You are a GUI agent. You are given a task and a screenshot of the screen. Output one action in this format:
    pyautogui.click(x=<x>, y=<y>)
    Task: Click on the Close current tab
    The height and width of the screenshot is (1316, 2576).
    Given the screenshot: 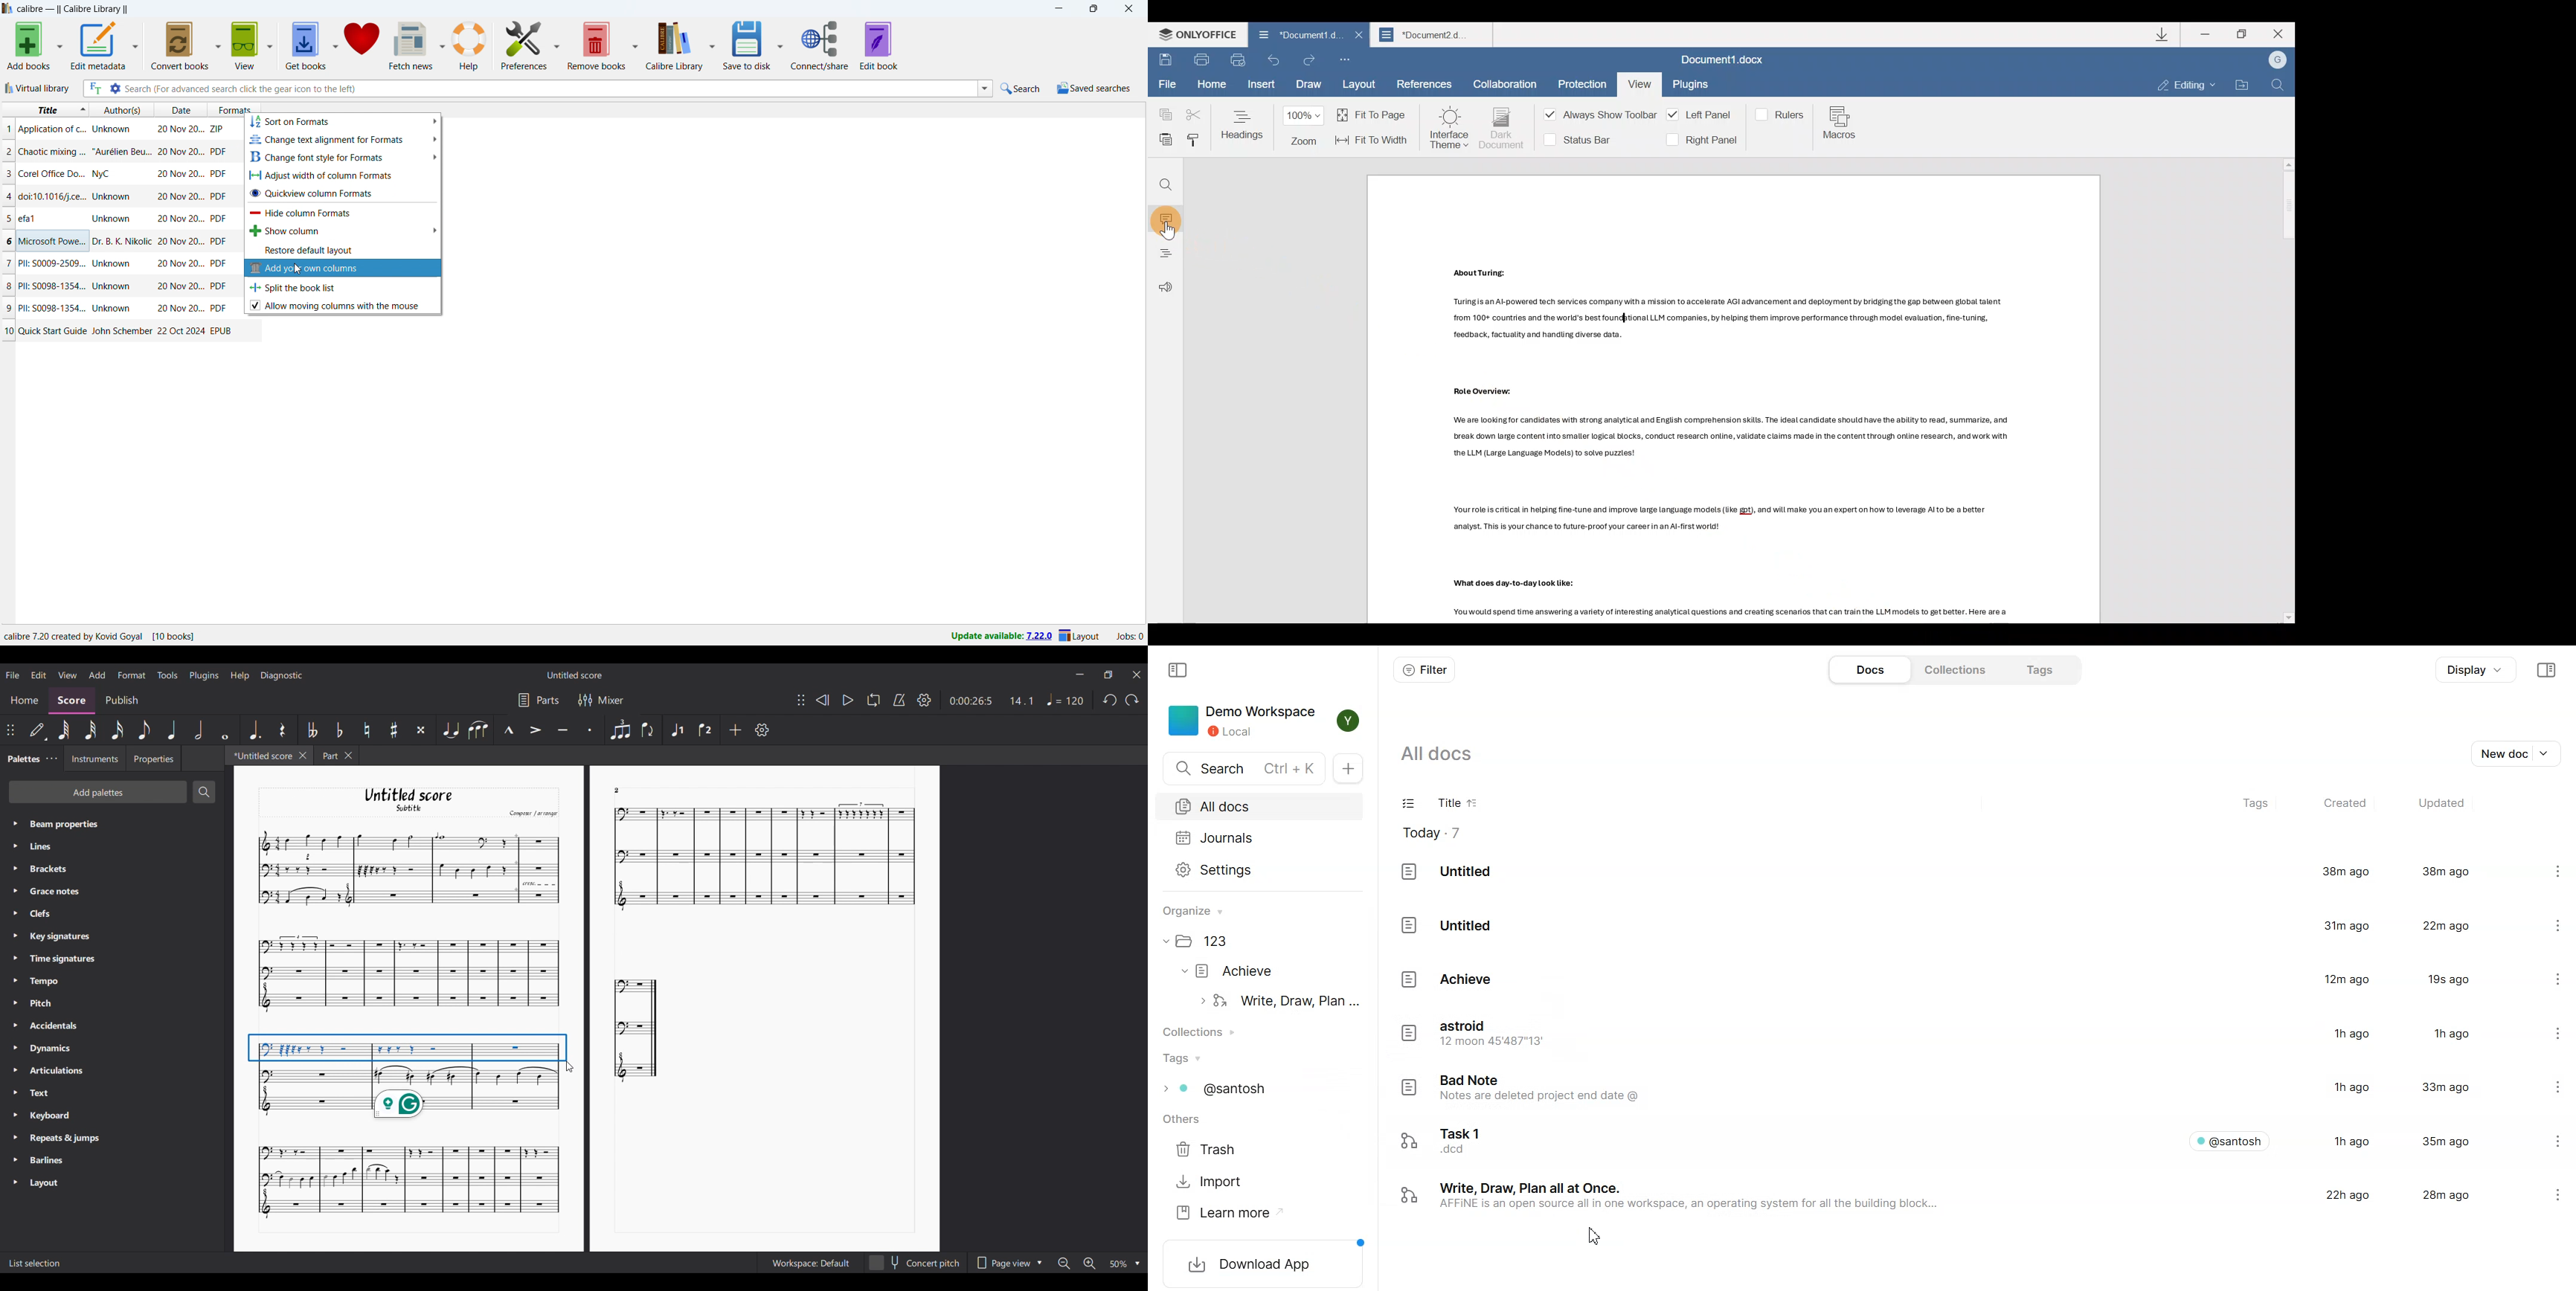 What is the action you would take?
    pyautogui.click(x=303, y=755)
    